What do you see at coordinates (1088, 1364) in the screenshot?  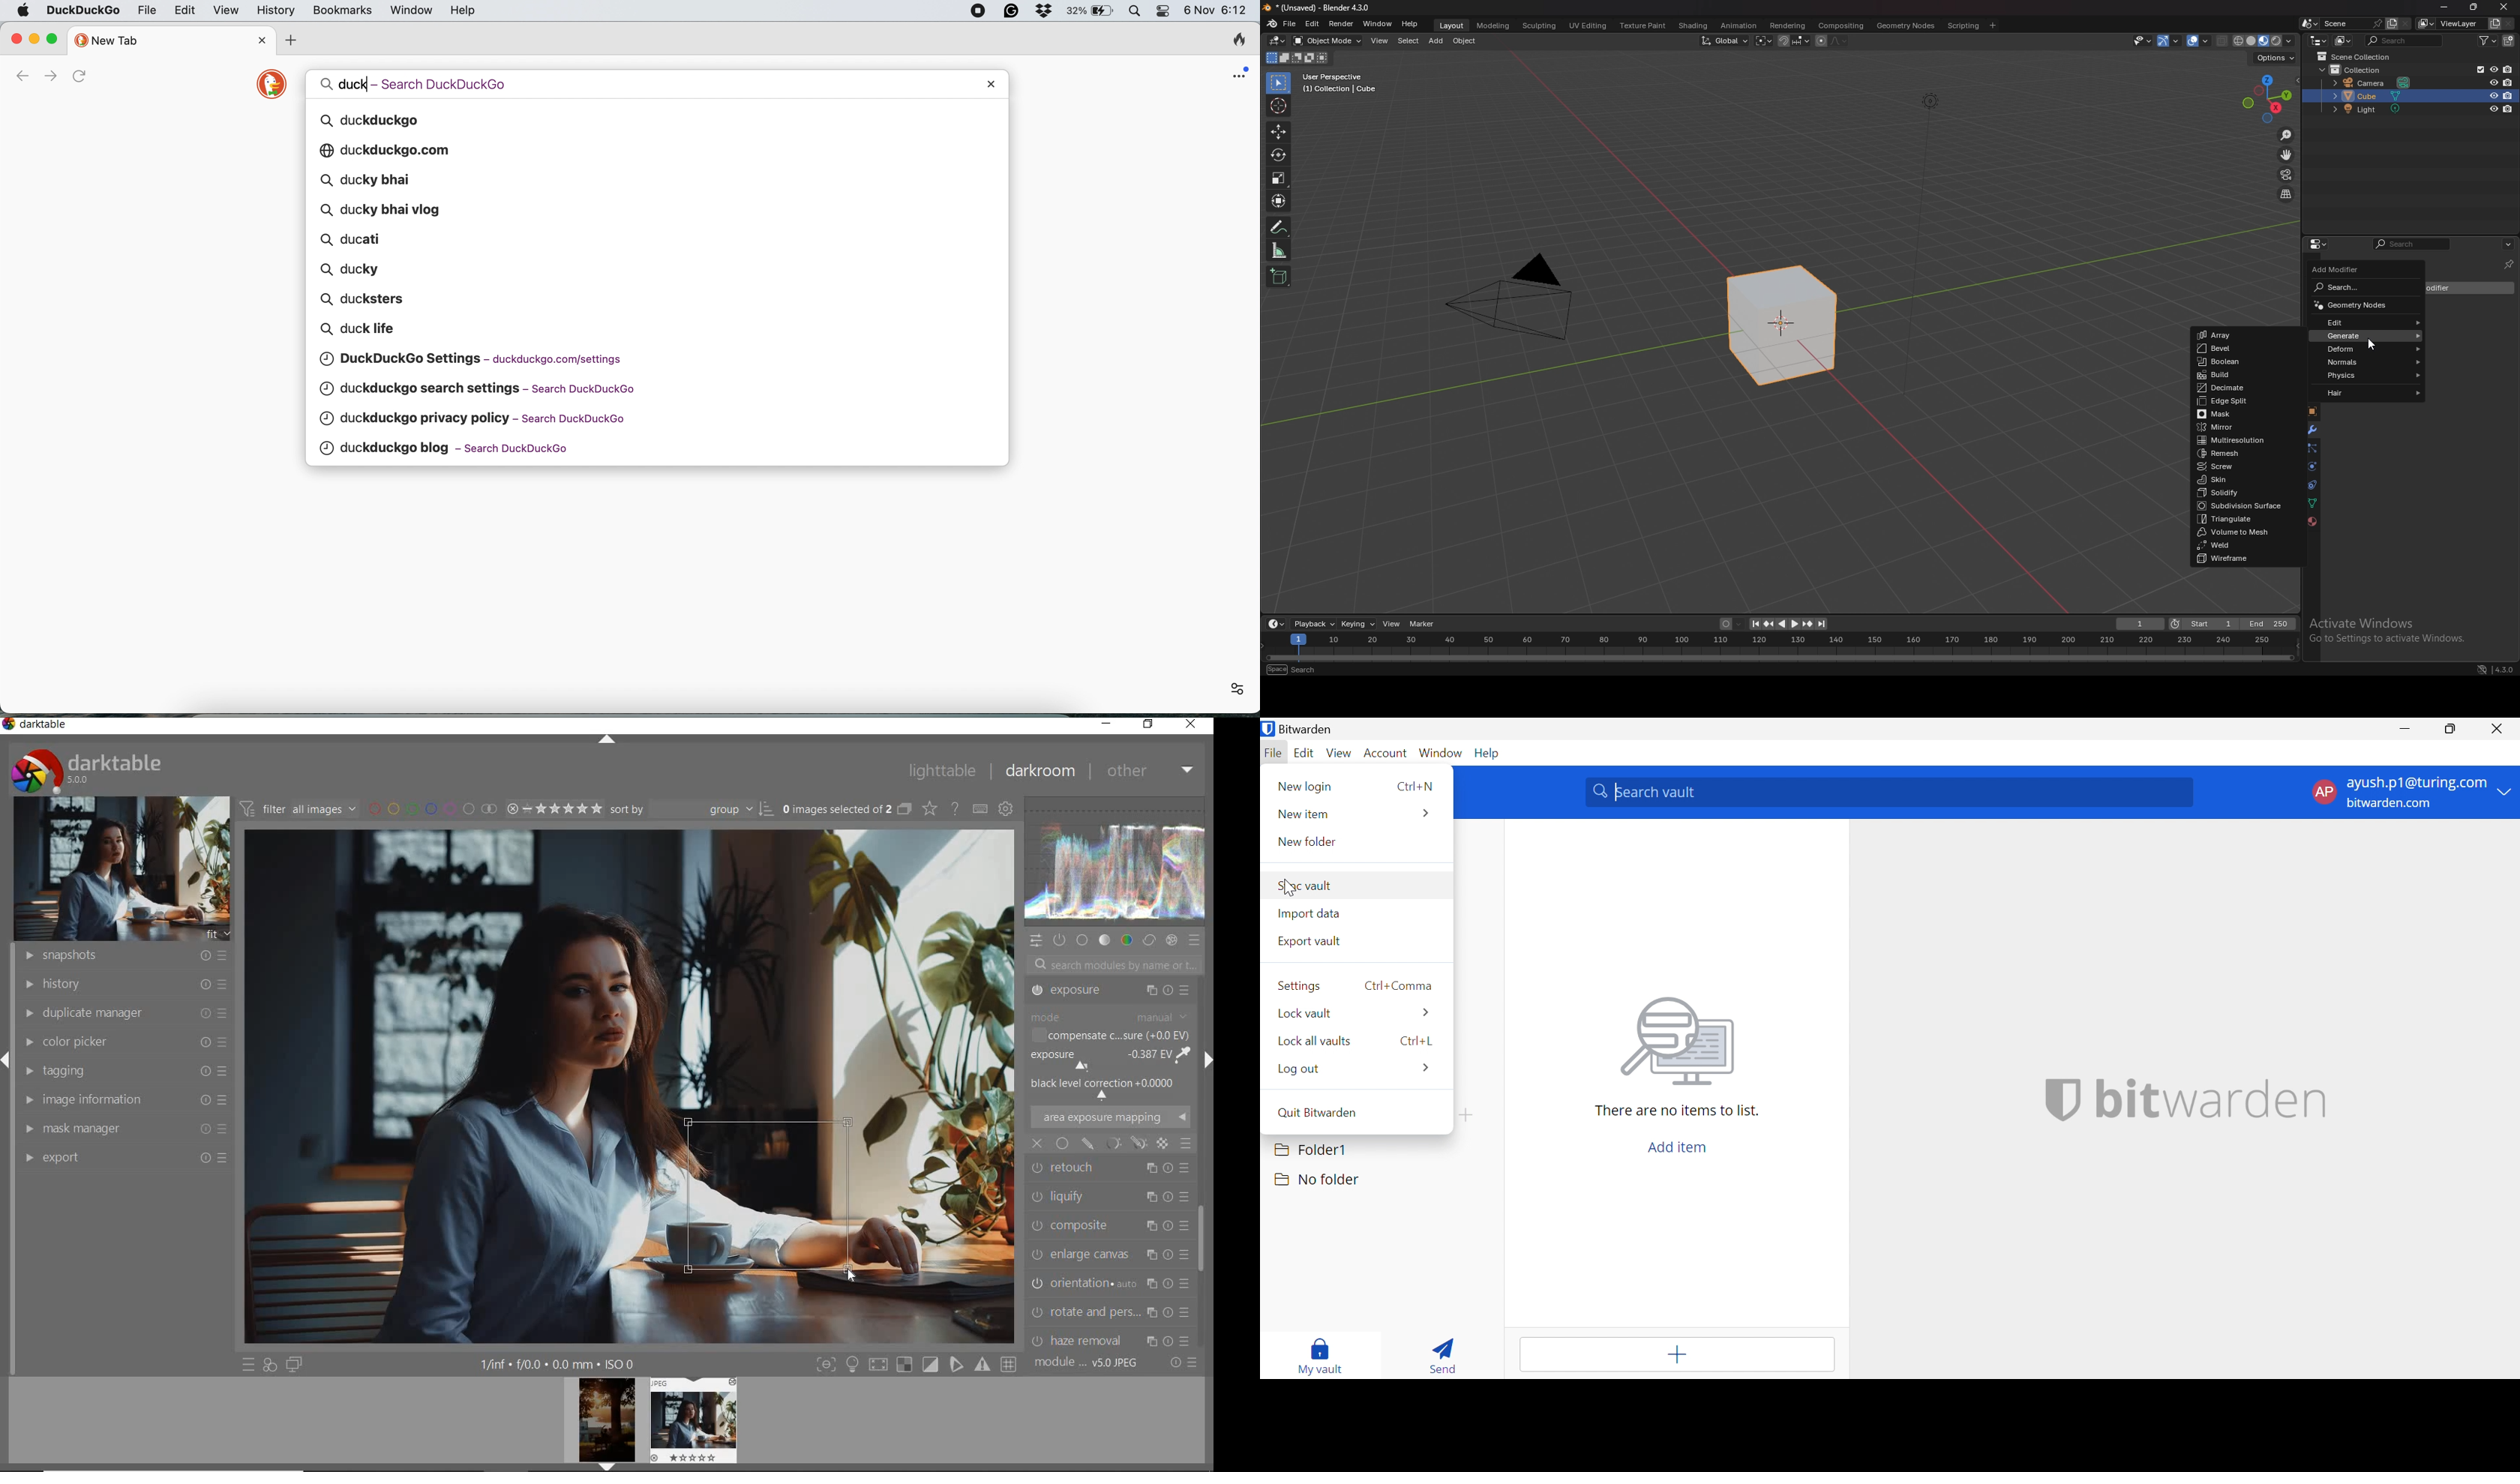 I see `MODULE ORDER` at bounding box center [1088, 1364].